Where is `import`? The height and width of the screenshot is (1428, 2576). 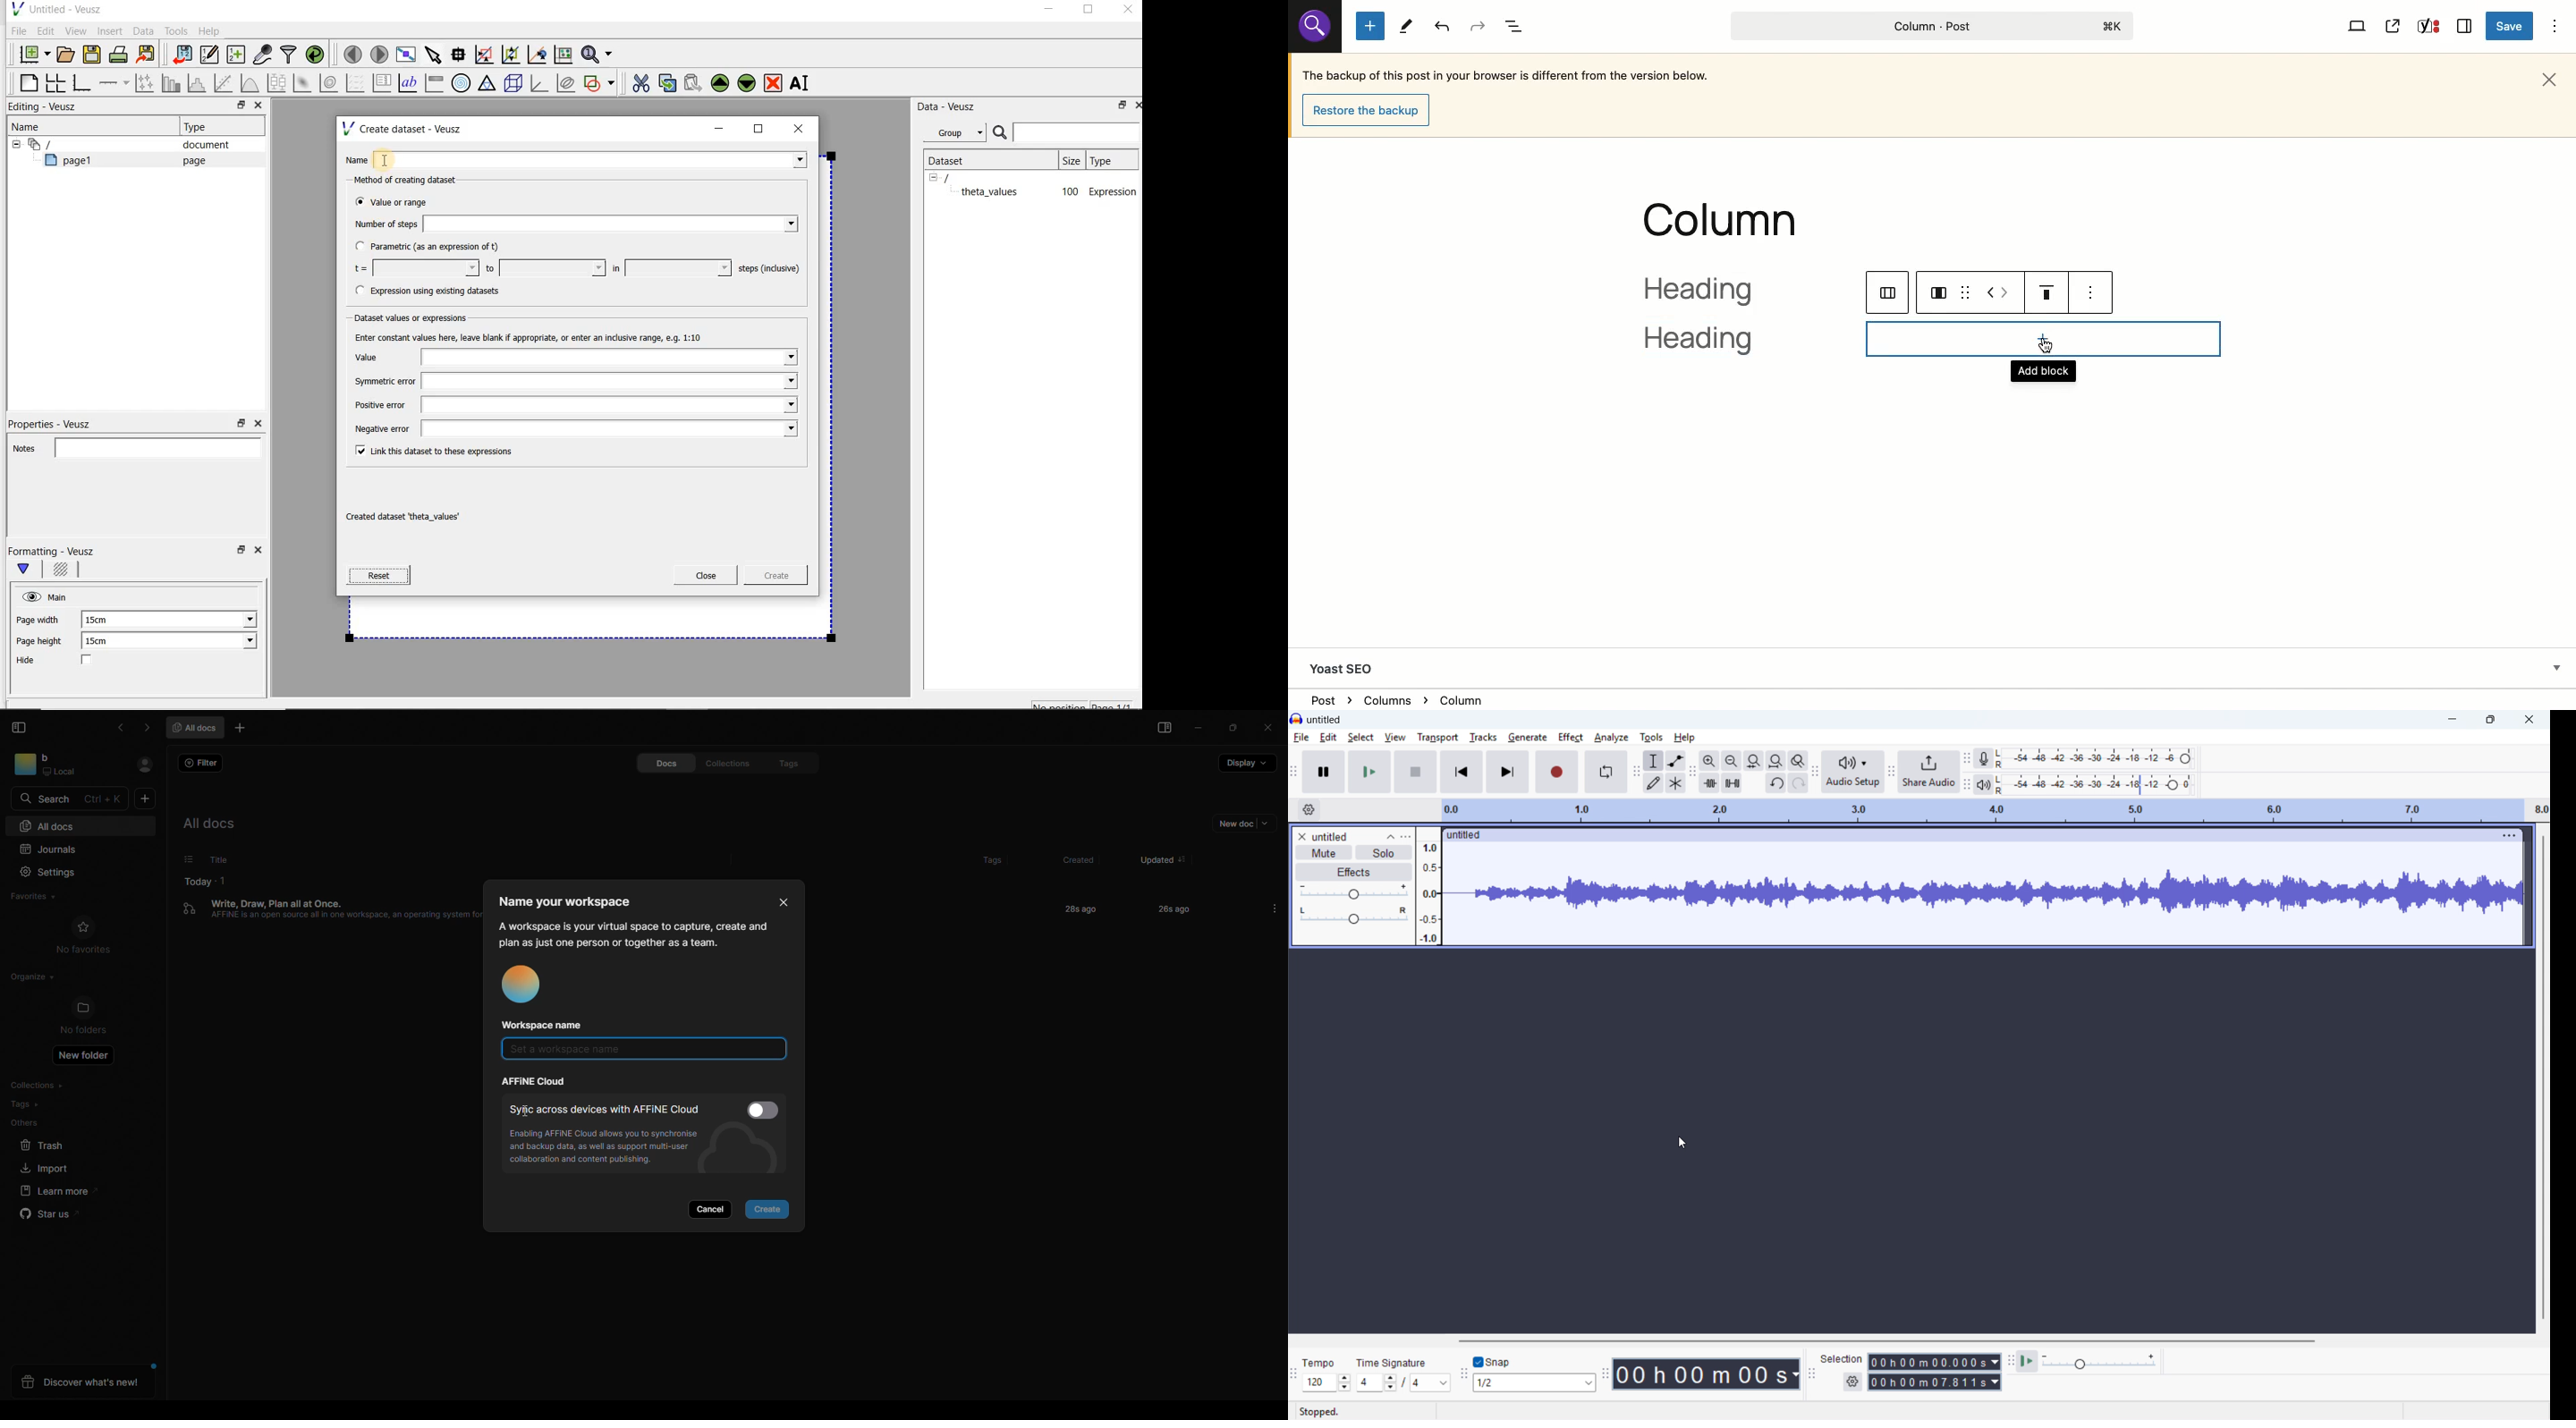 import is located at coordinates (41, 1168).